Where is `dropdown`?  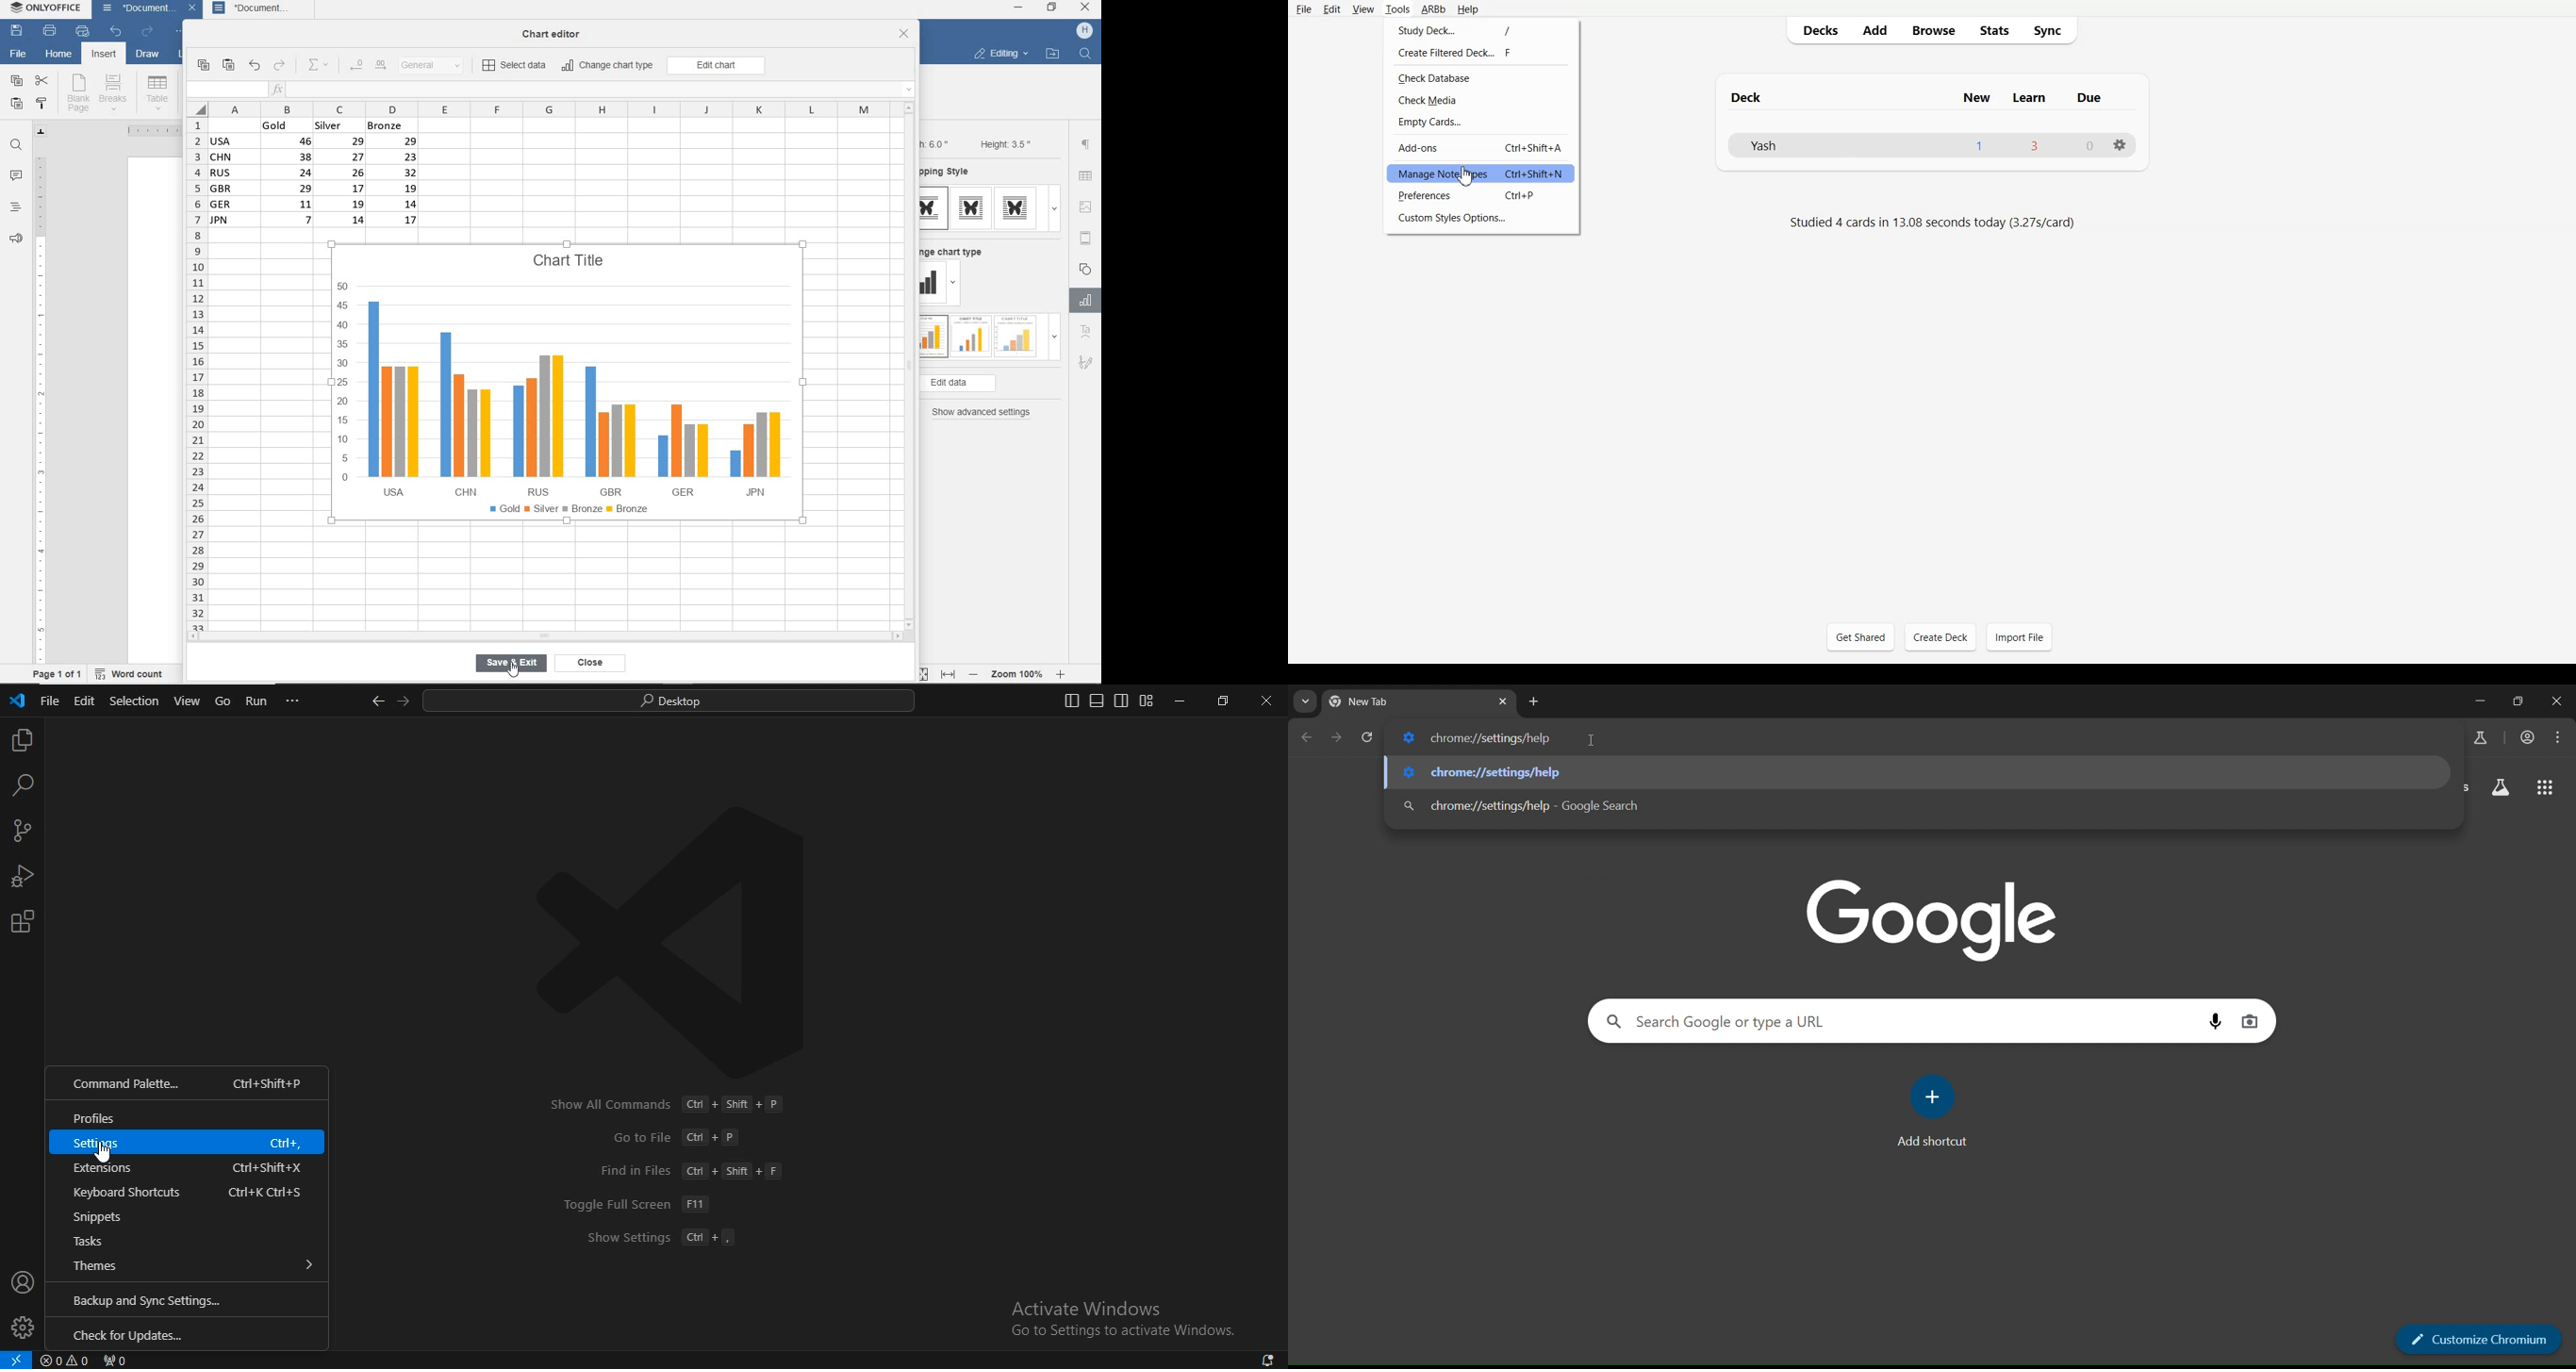 dropdown is located at coordinates (1054, 208).